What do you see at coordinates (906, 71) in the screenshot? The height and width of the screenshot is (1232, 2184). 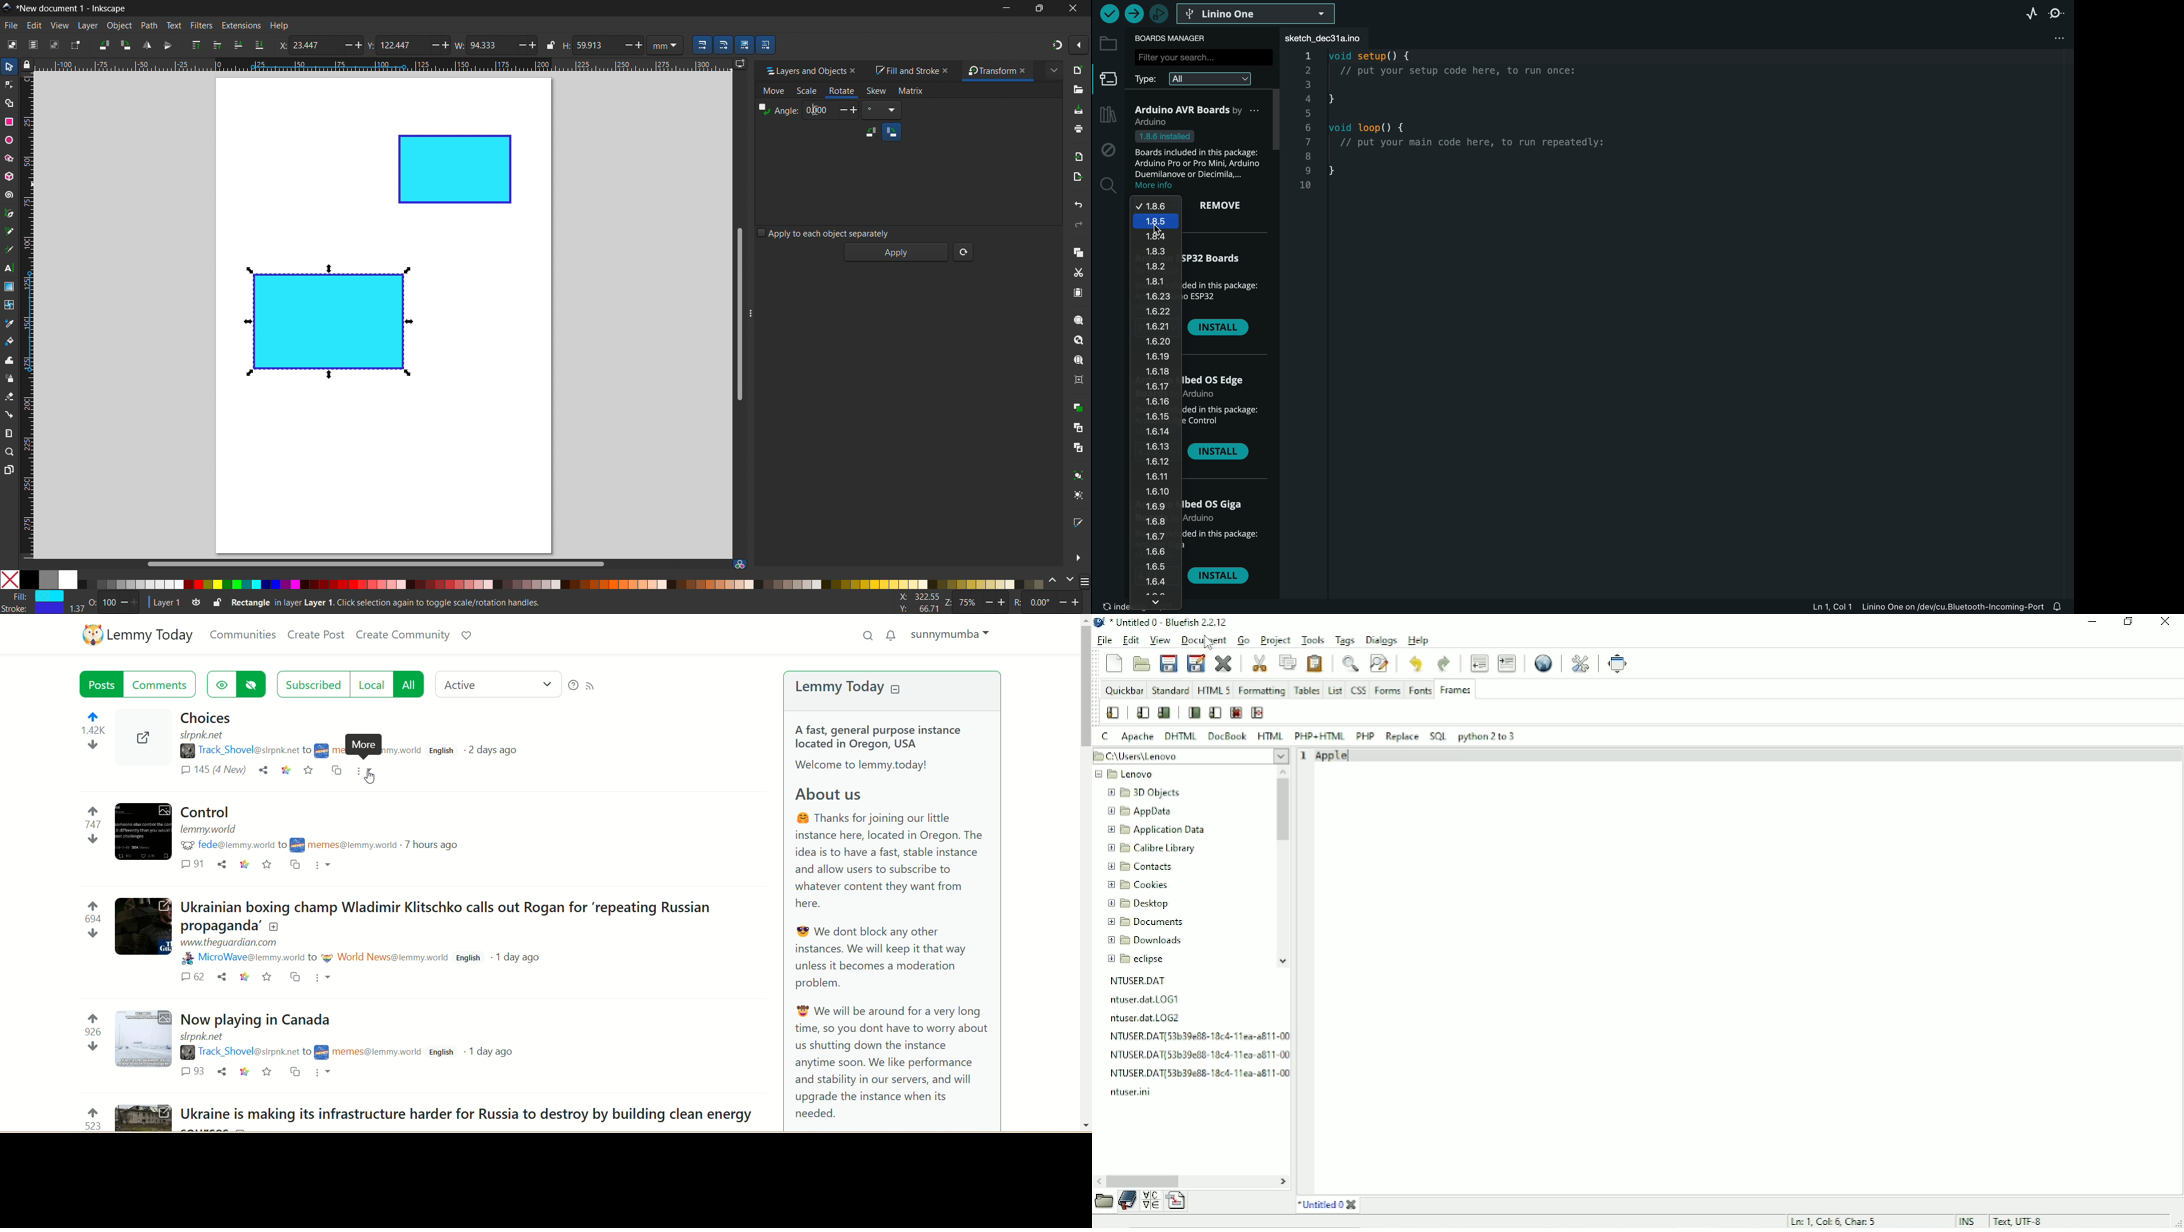 I see `fill and stroke` at bounding box center [906, 71].